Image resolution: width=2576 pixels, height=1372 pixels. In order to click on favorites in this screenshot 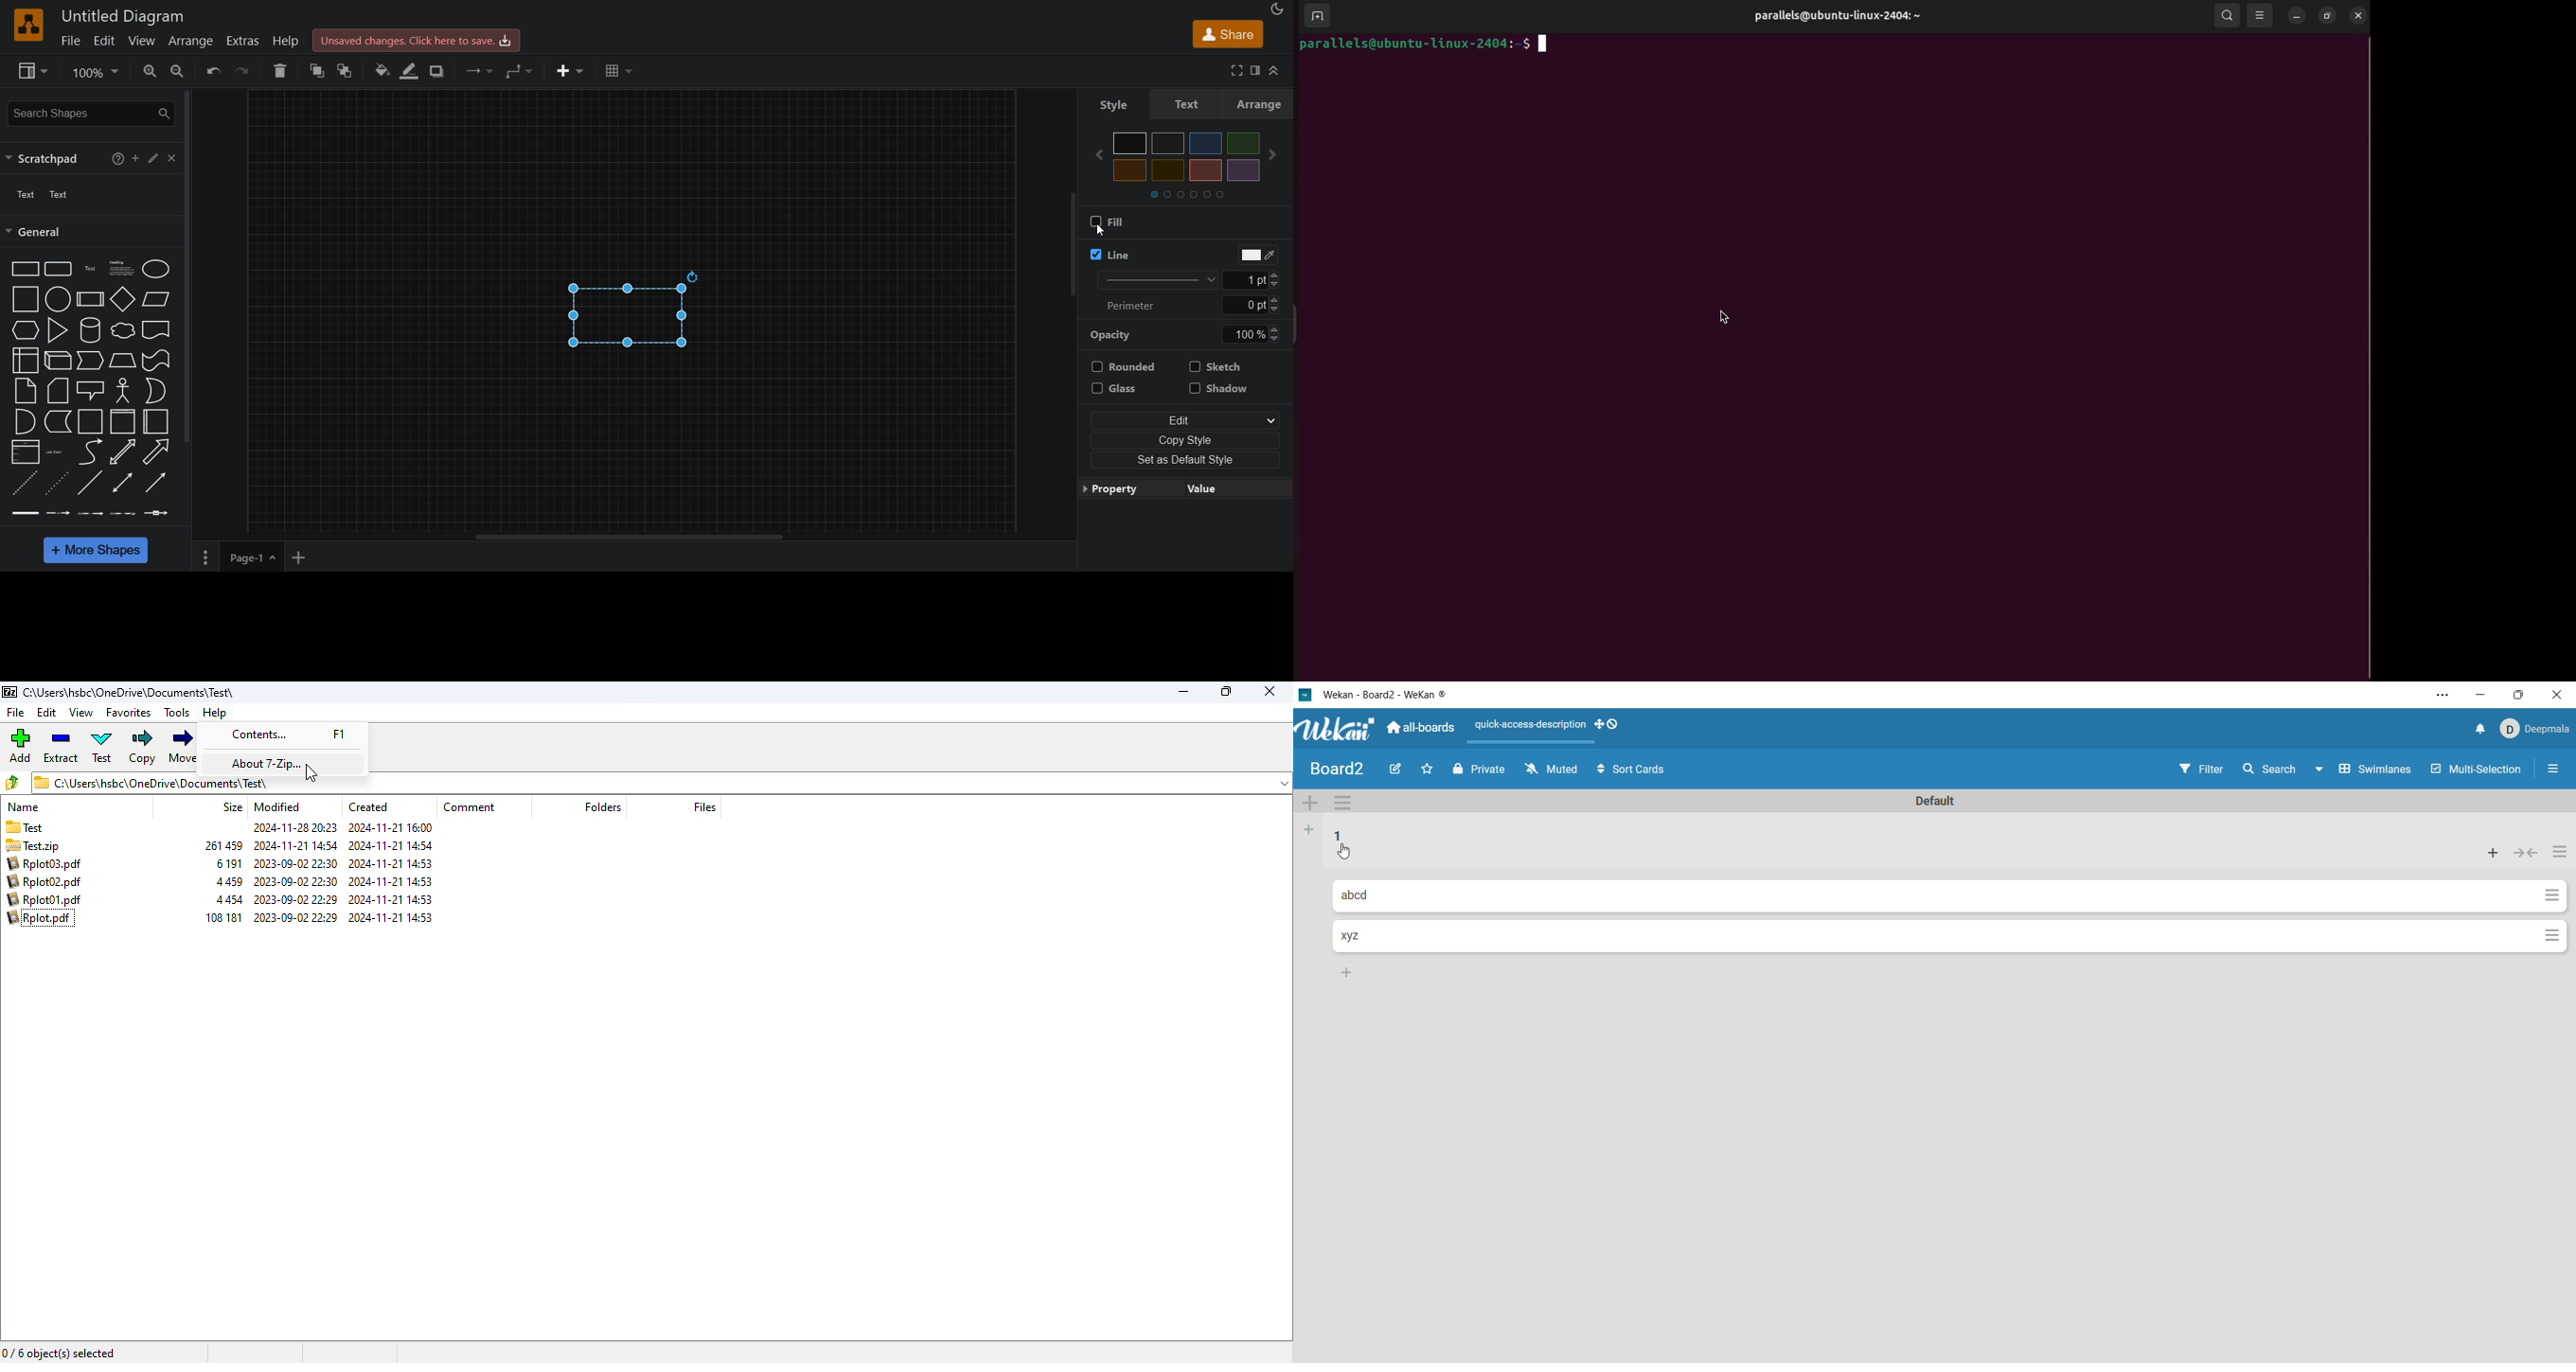, I will do `click(128, 713)`.